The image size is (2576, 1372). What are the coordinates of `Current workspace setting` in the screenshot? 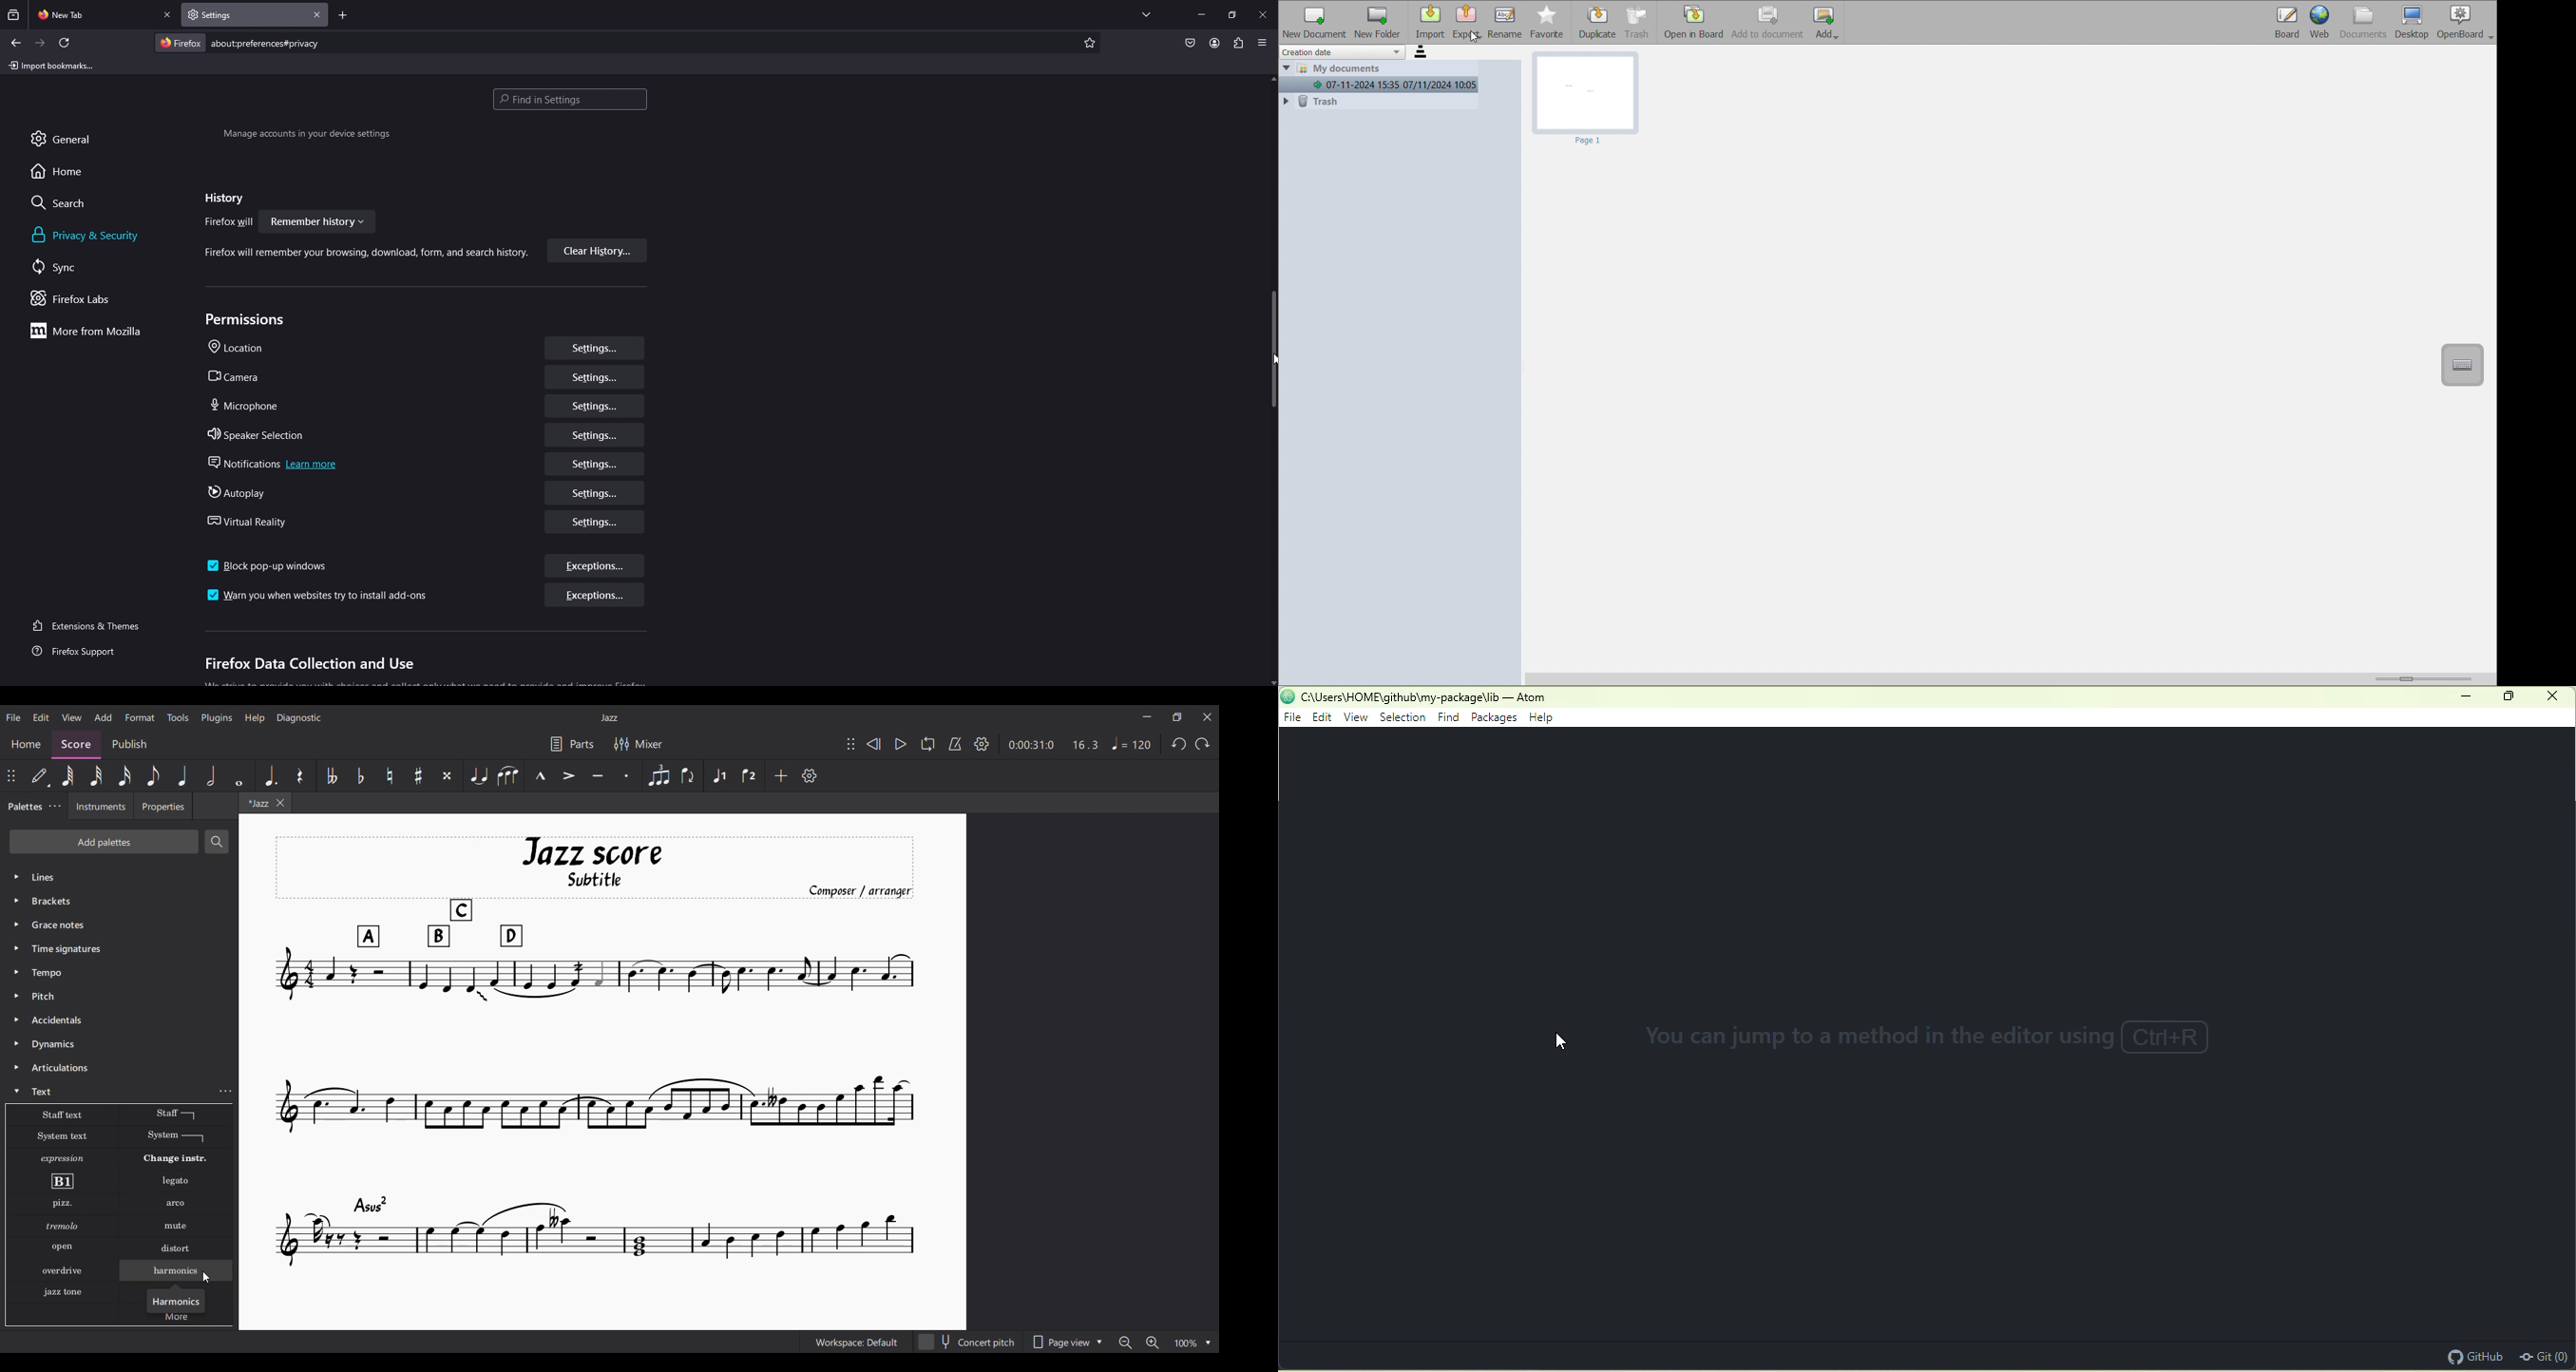 It's located at (854, 1343).